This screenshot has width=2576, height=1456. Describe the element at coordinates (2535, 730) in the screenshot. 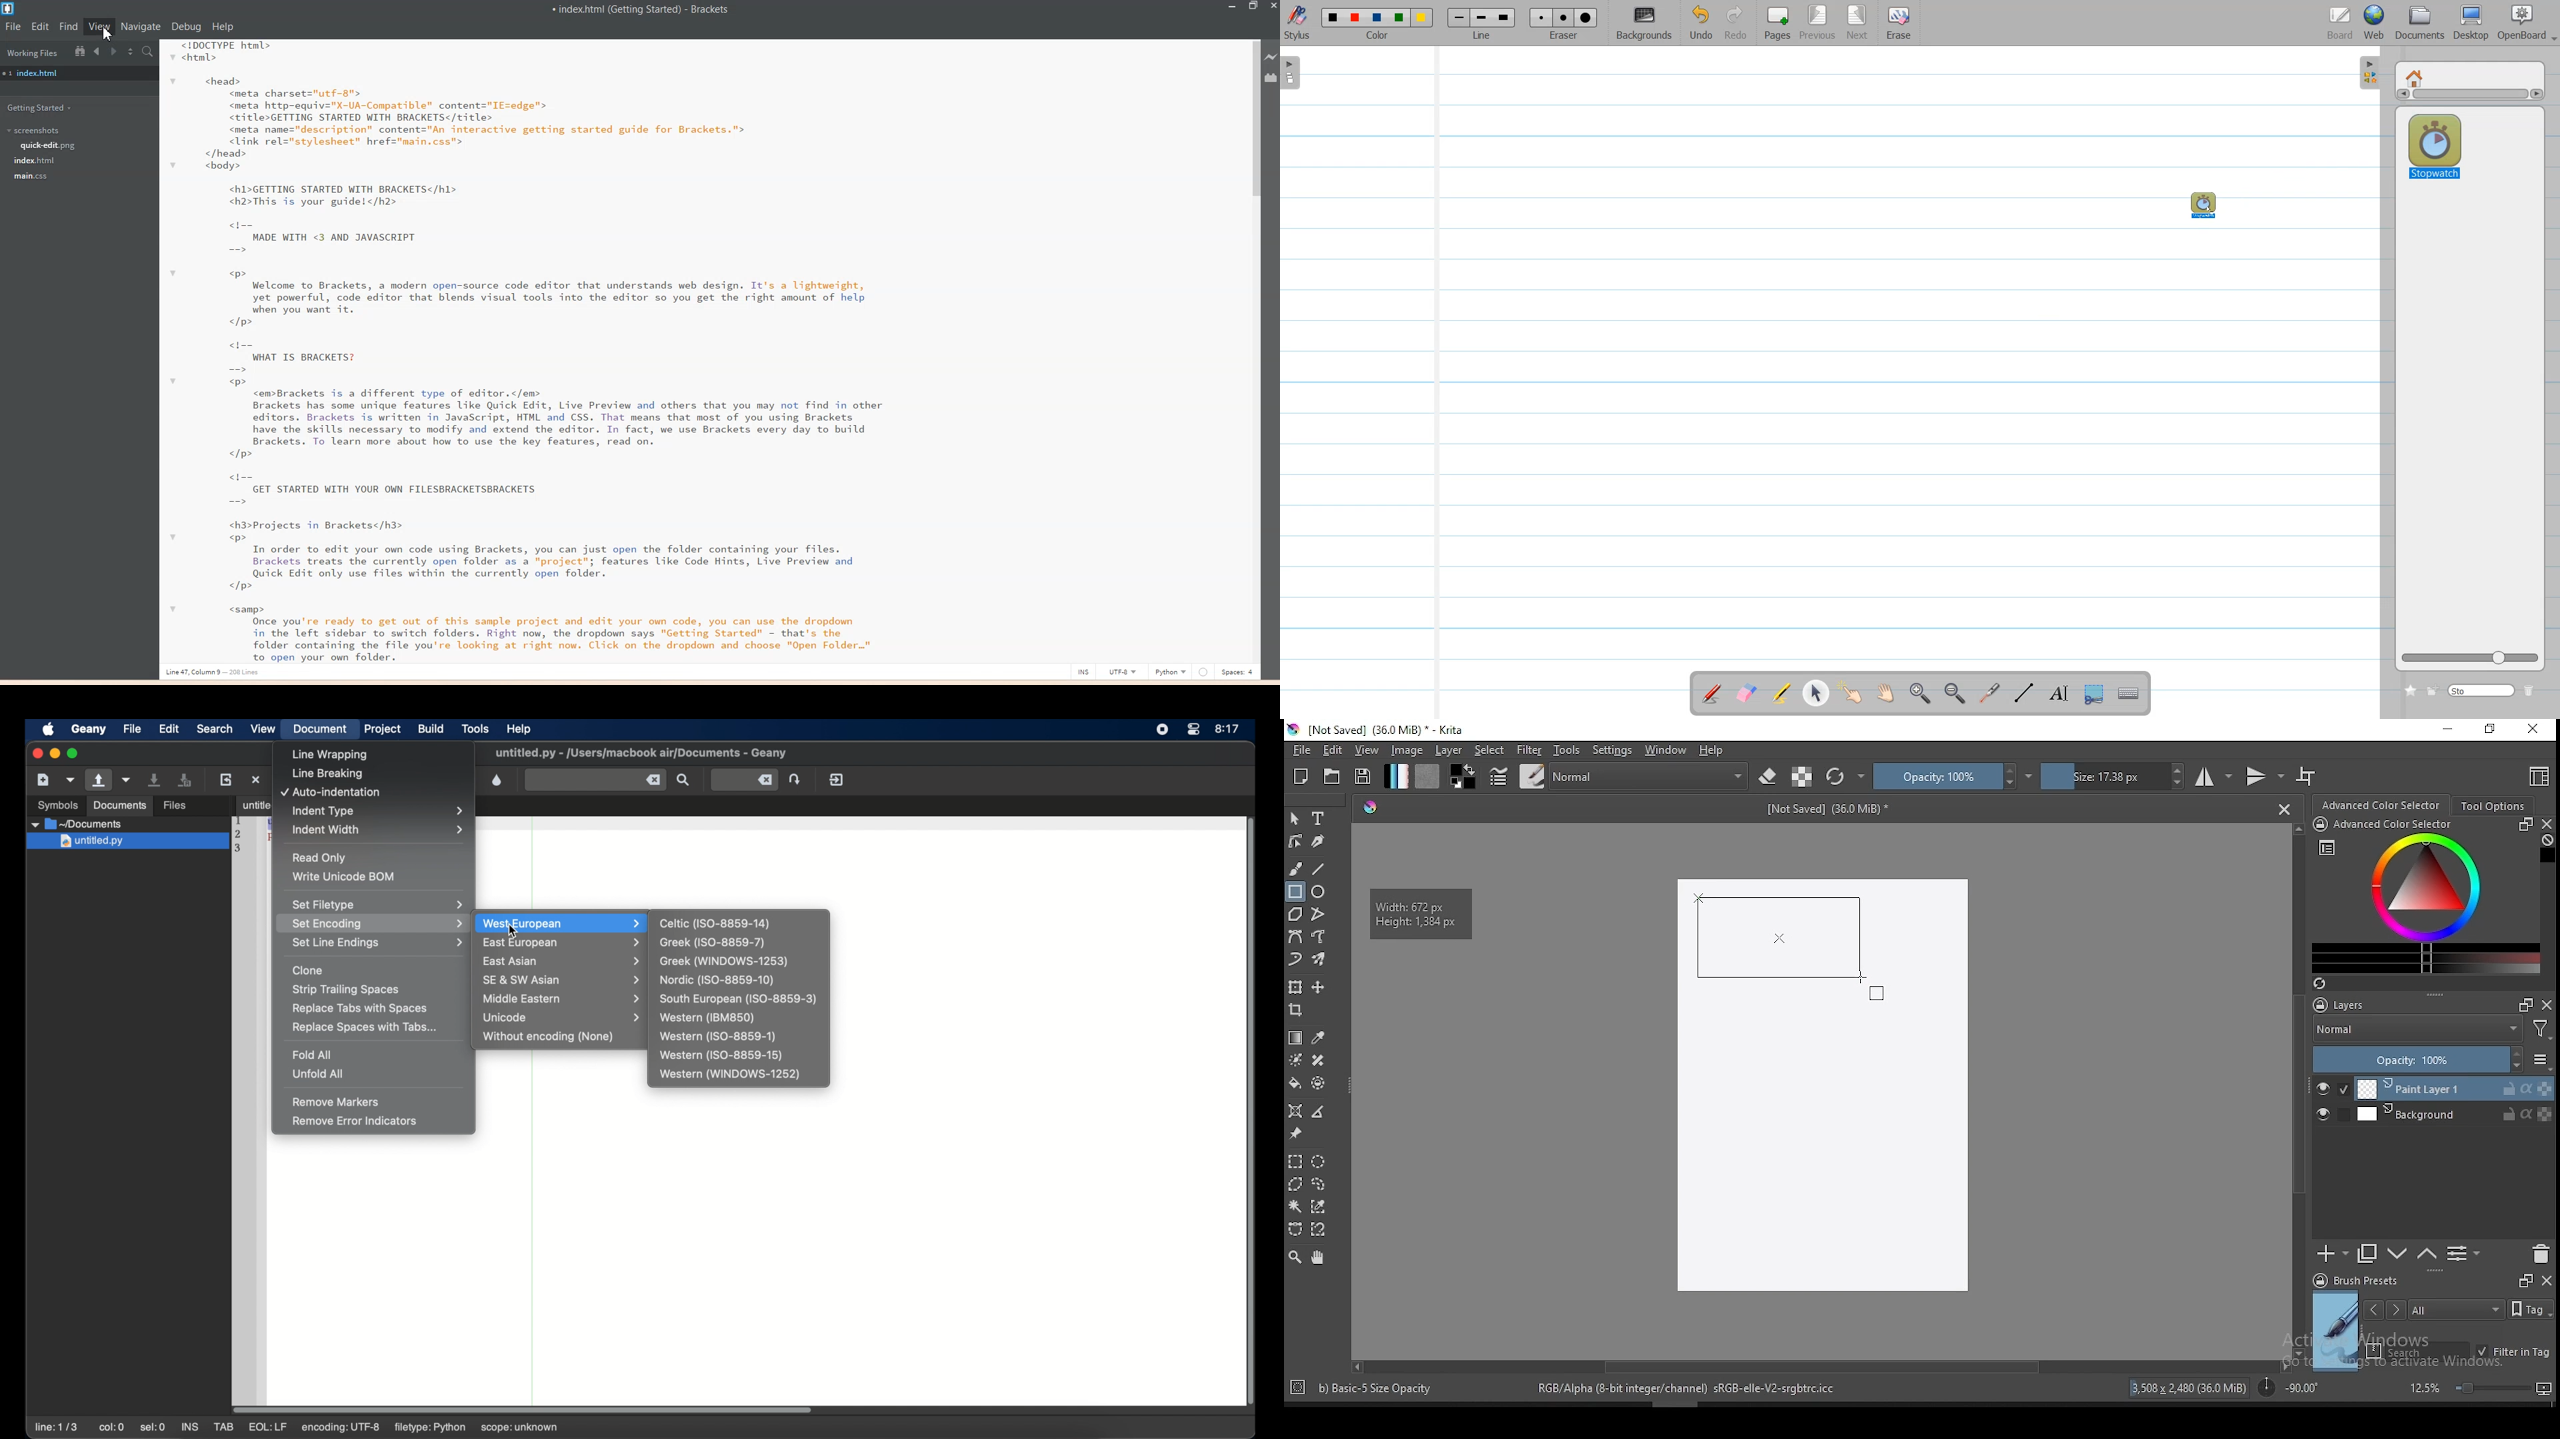

I see ` close window` at that location.